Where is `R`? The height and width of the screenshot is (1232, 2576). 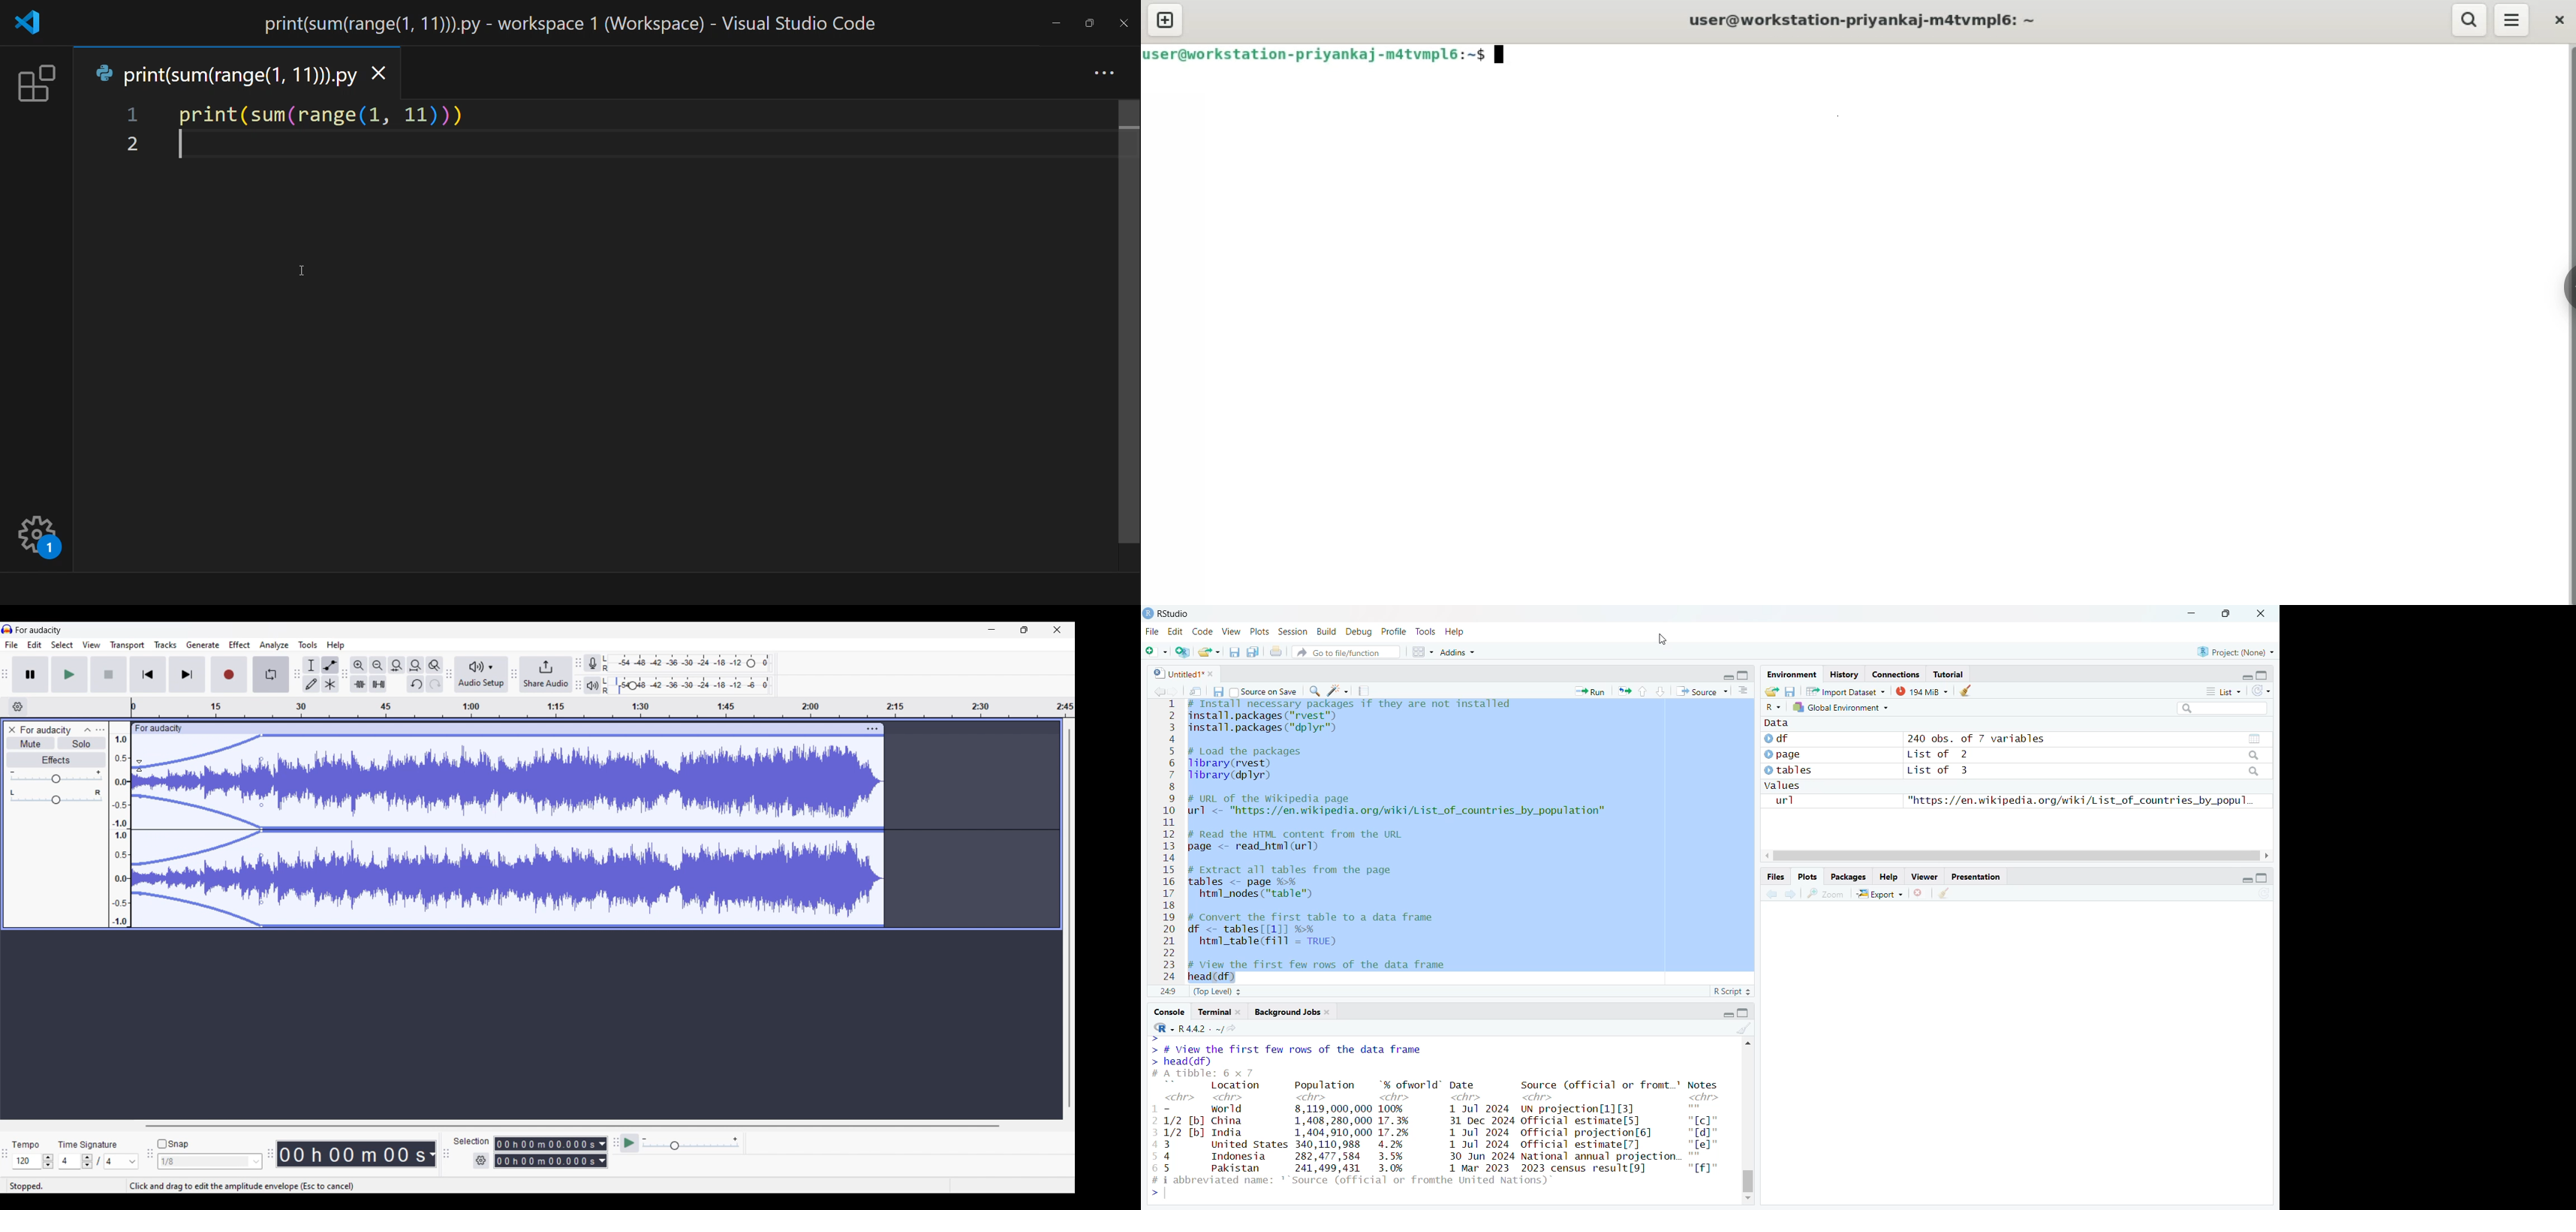
R is located at coordinates (1773, 708).